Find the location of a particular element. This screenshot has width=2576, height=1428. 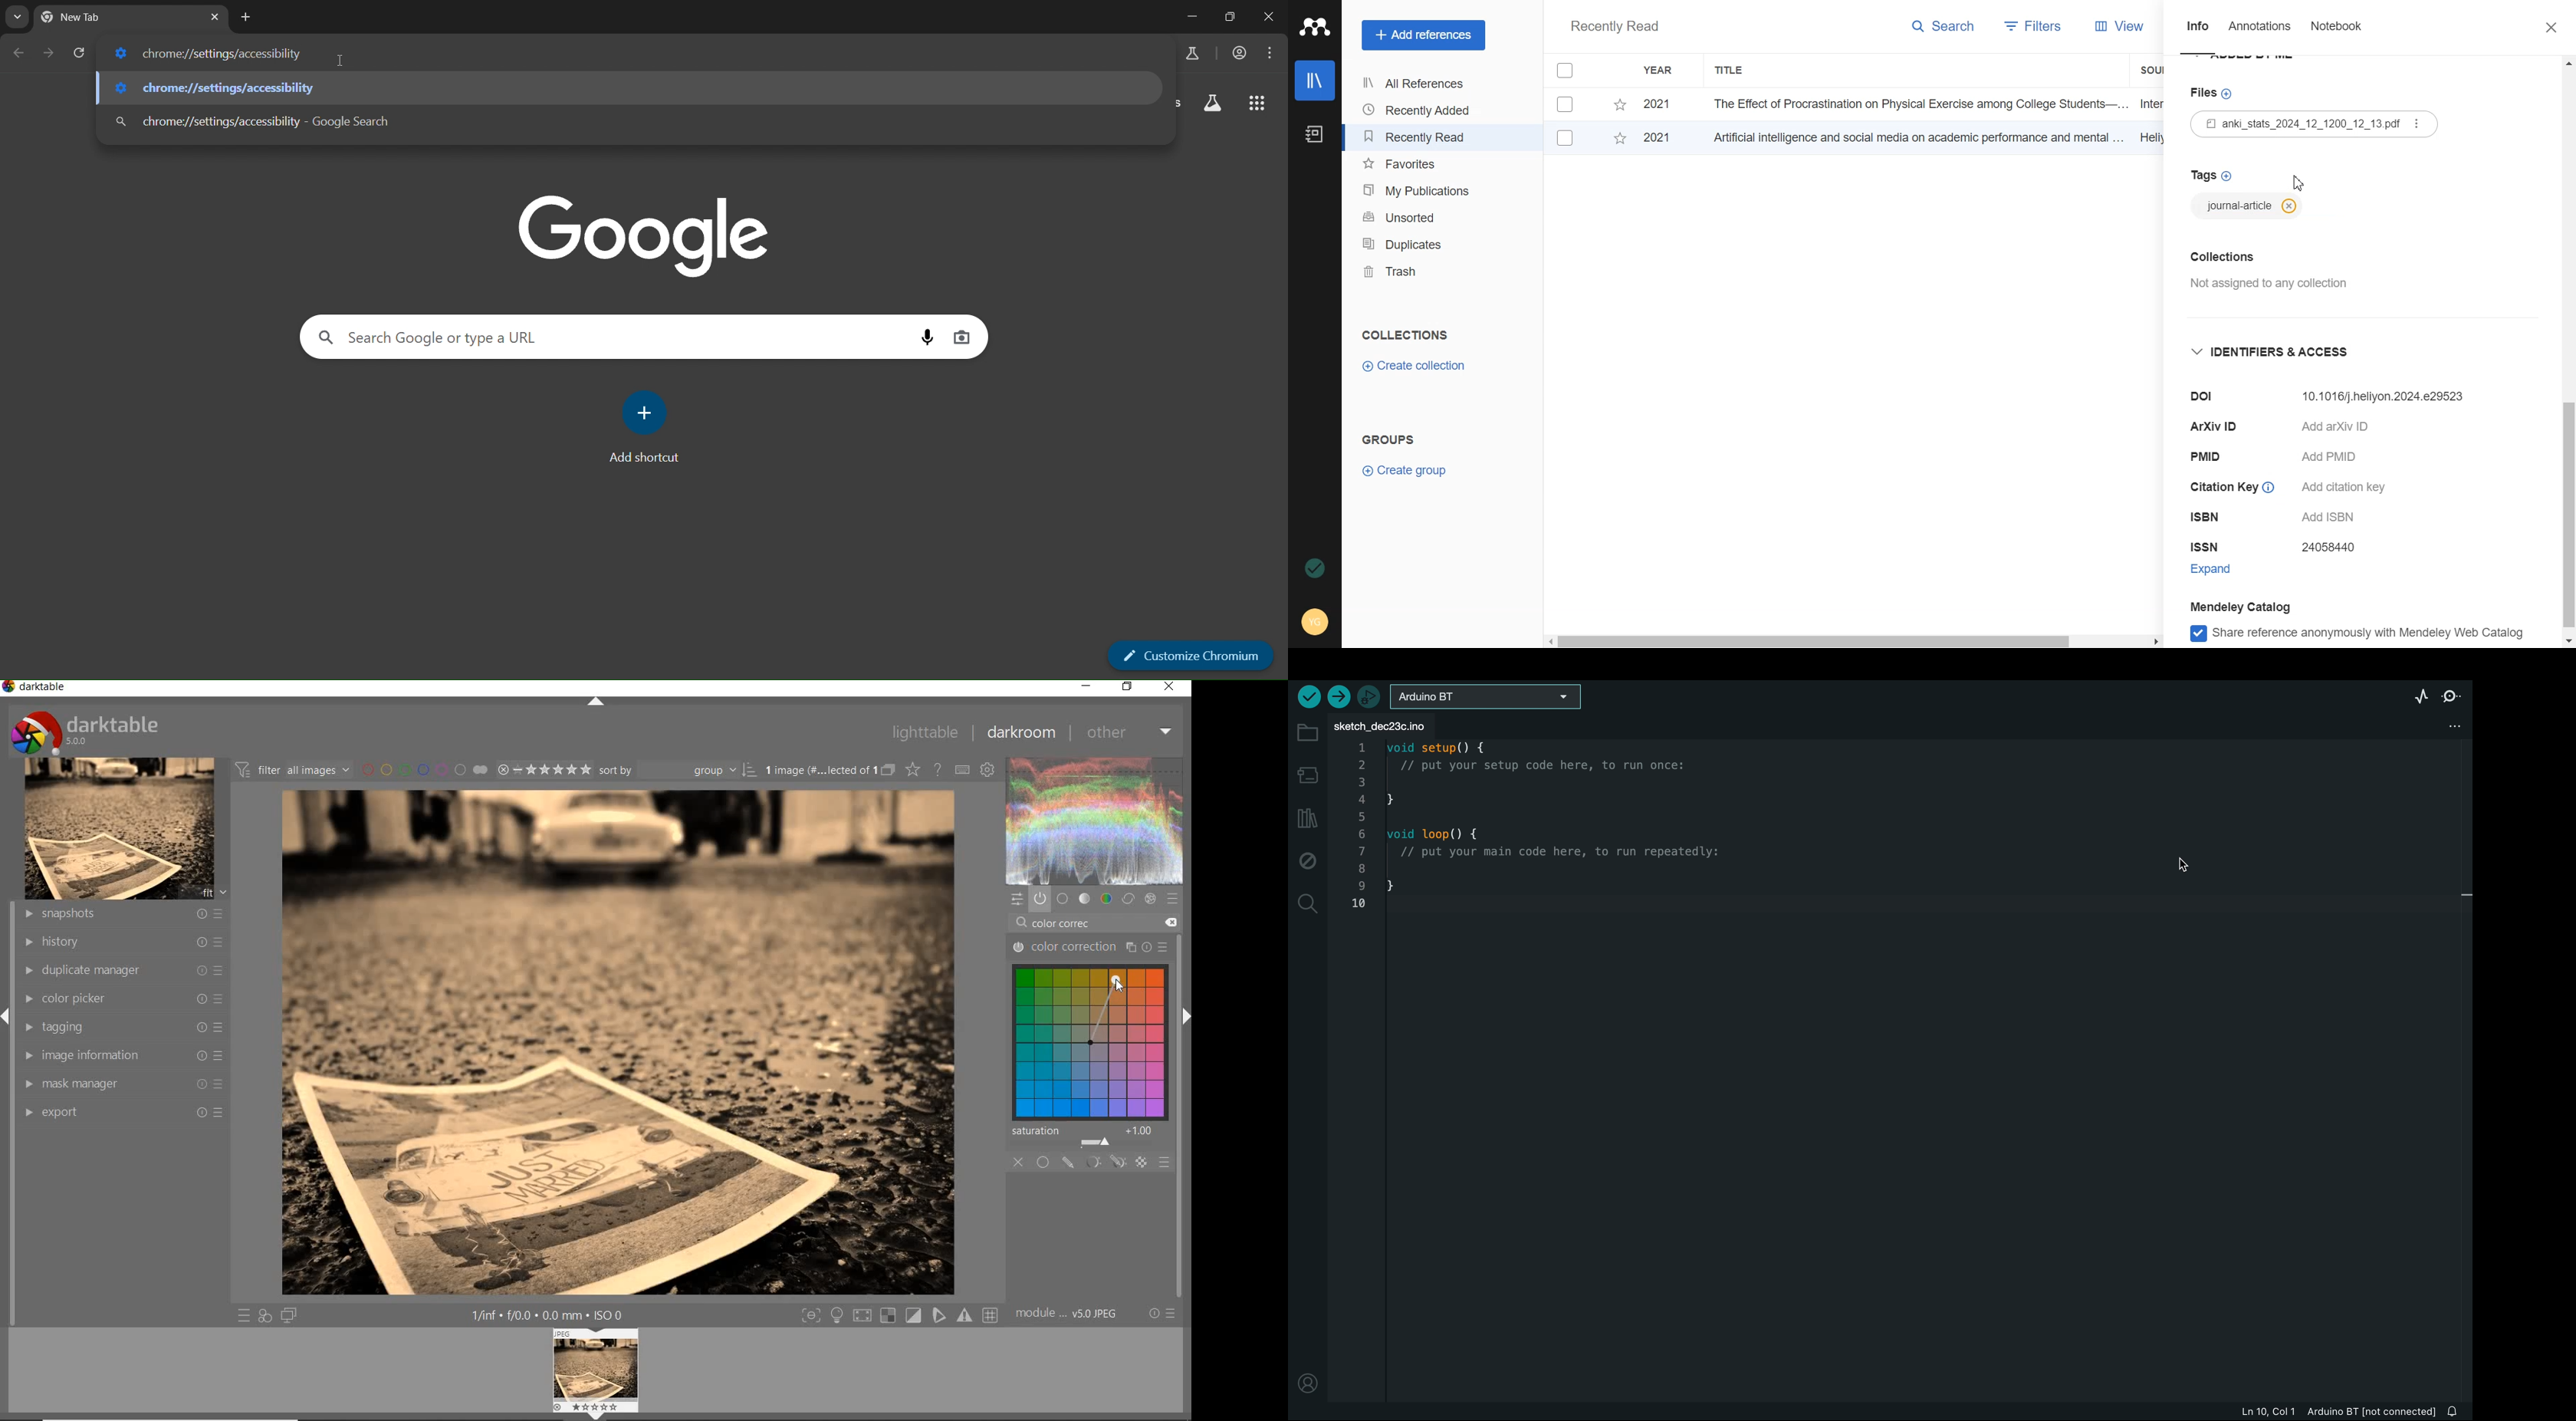

Recently Read is located at coordinates (1419, 137).